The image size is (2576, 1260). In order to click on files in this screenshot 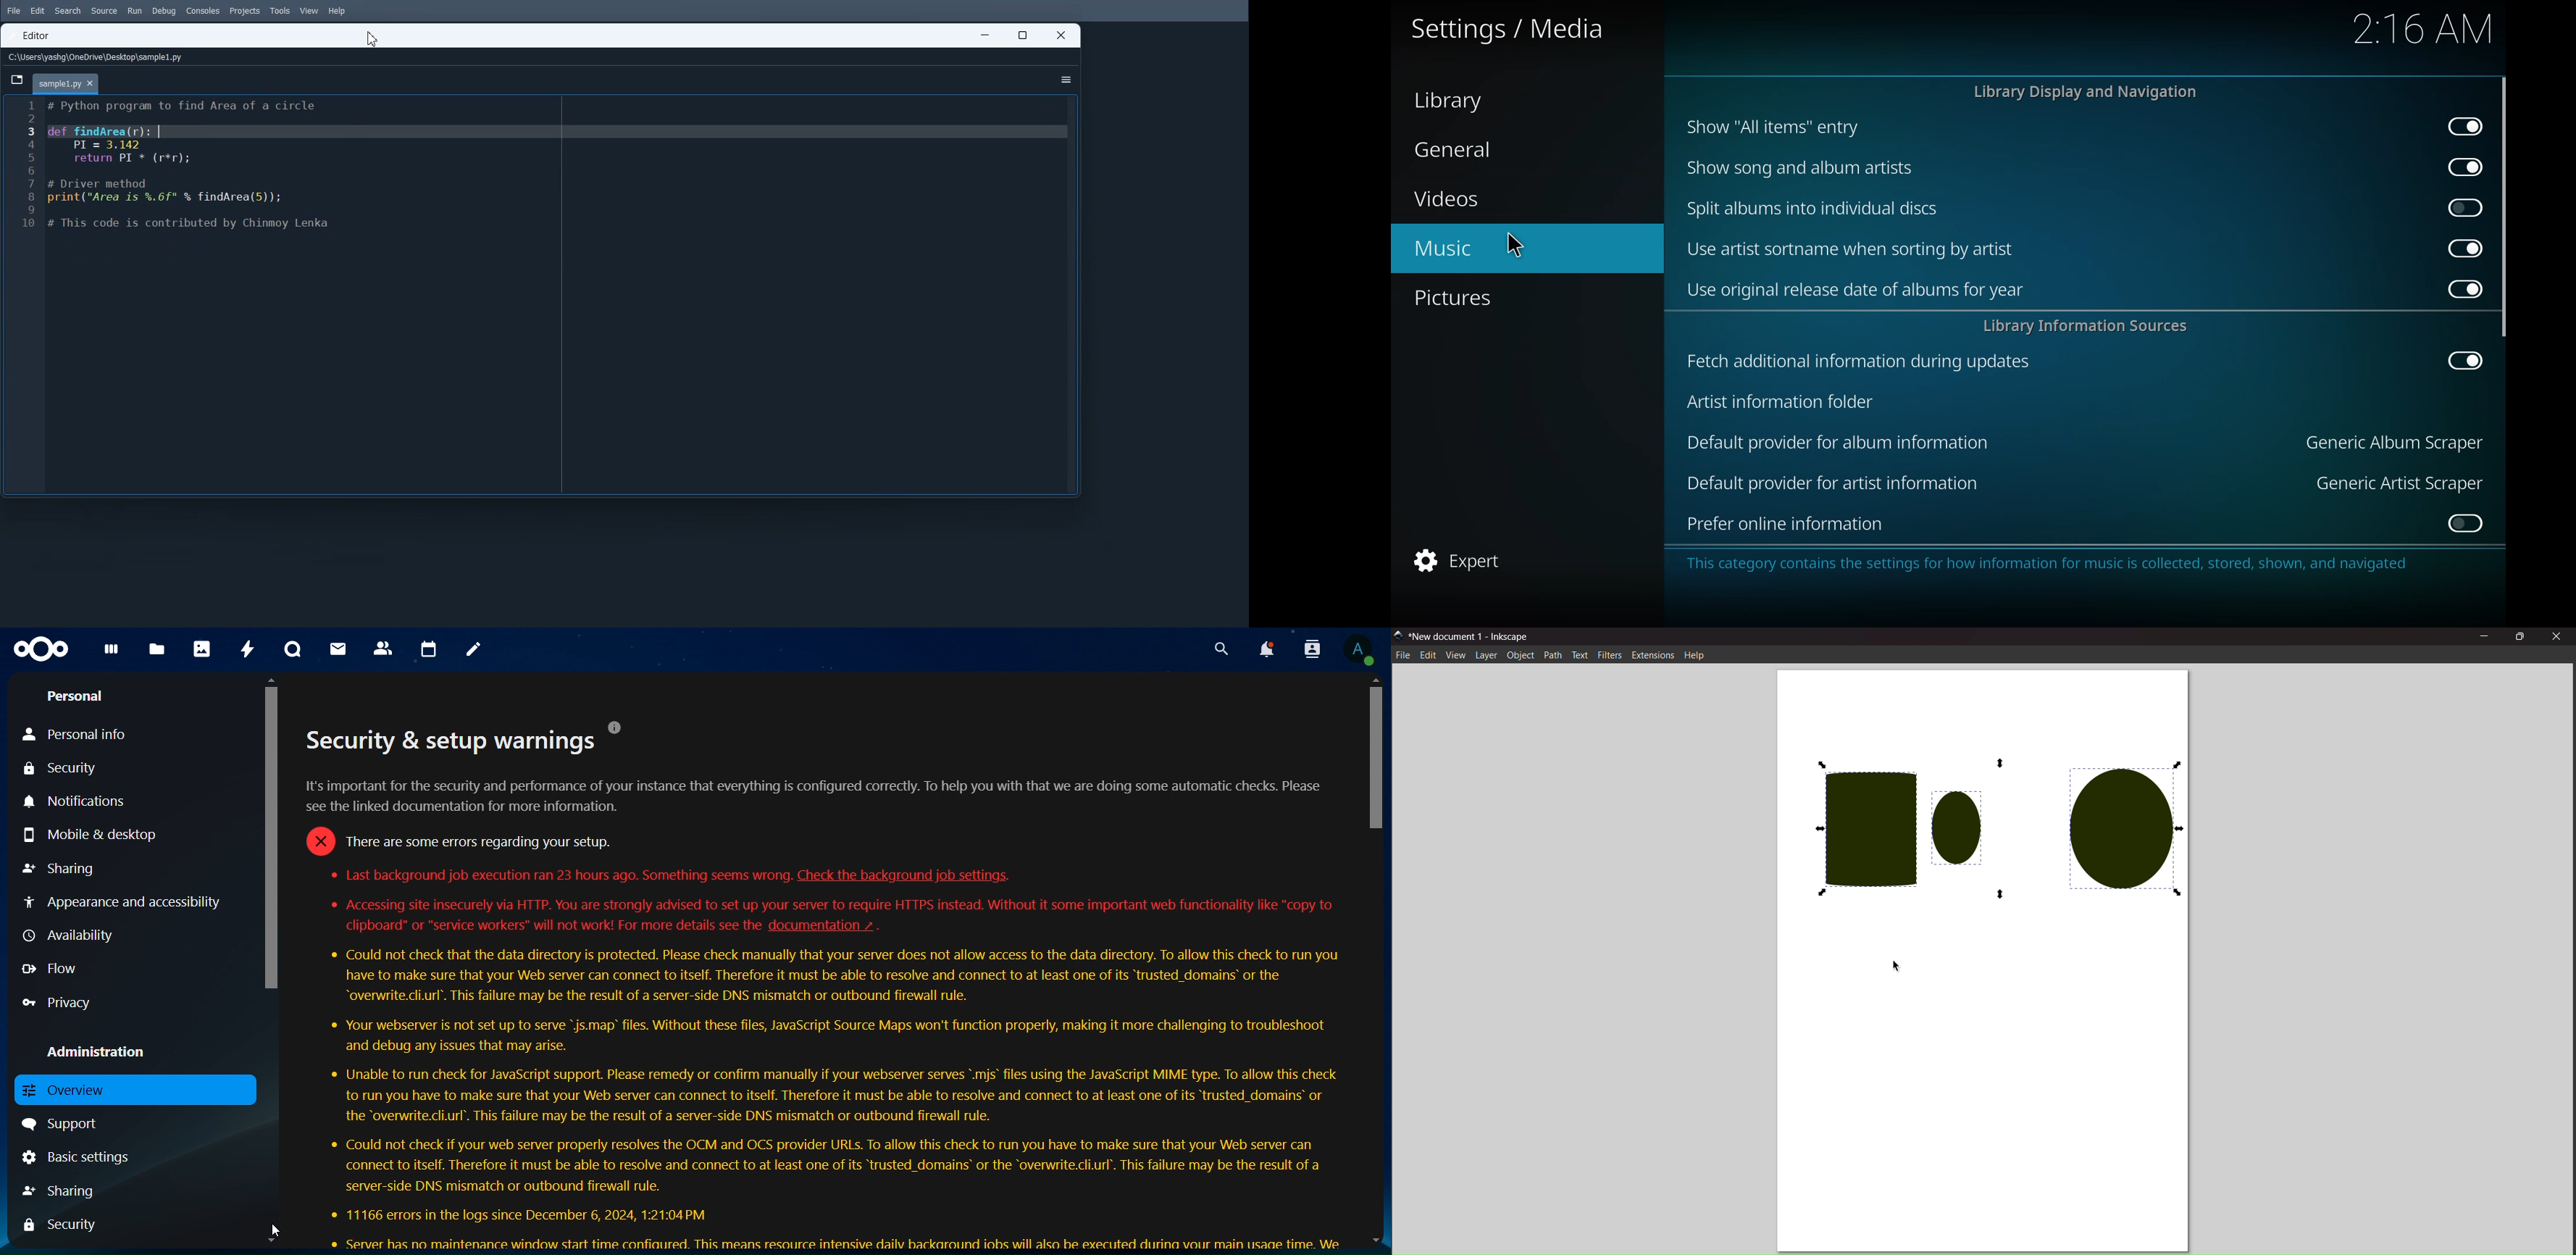, I will do `click(156, 650)`.